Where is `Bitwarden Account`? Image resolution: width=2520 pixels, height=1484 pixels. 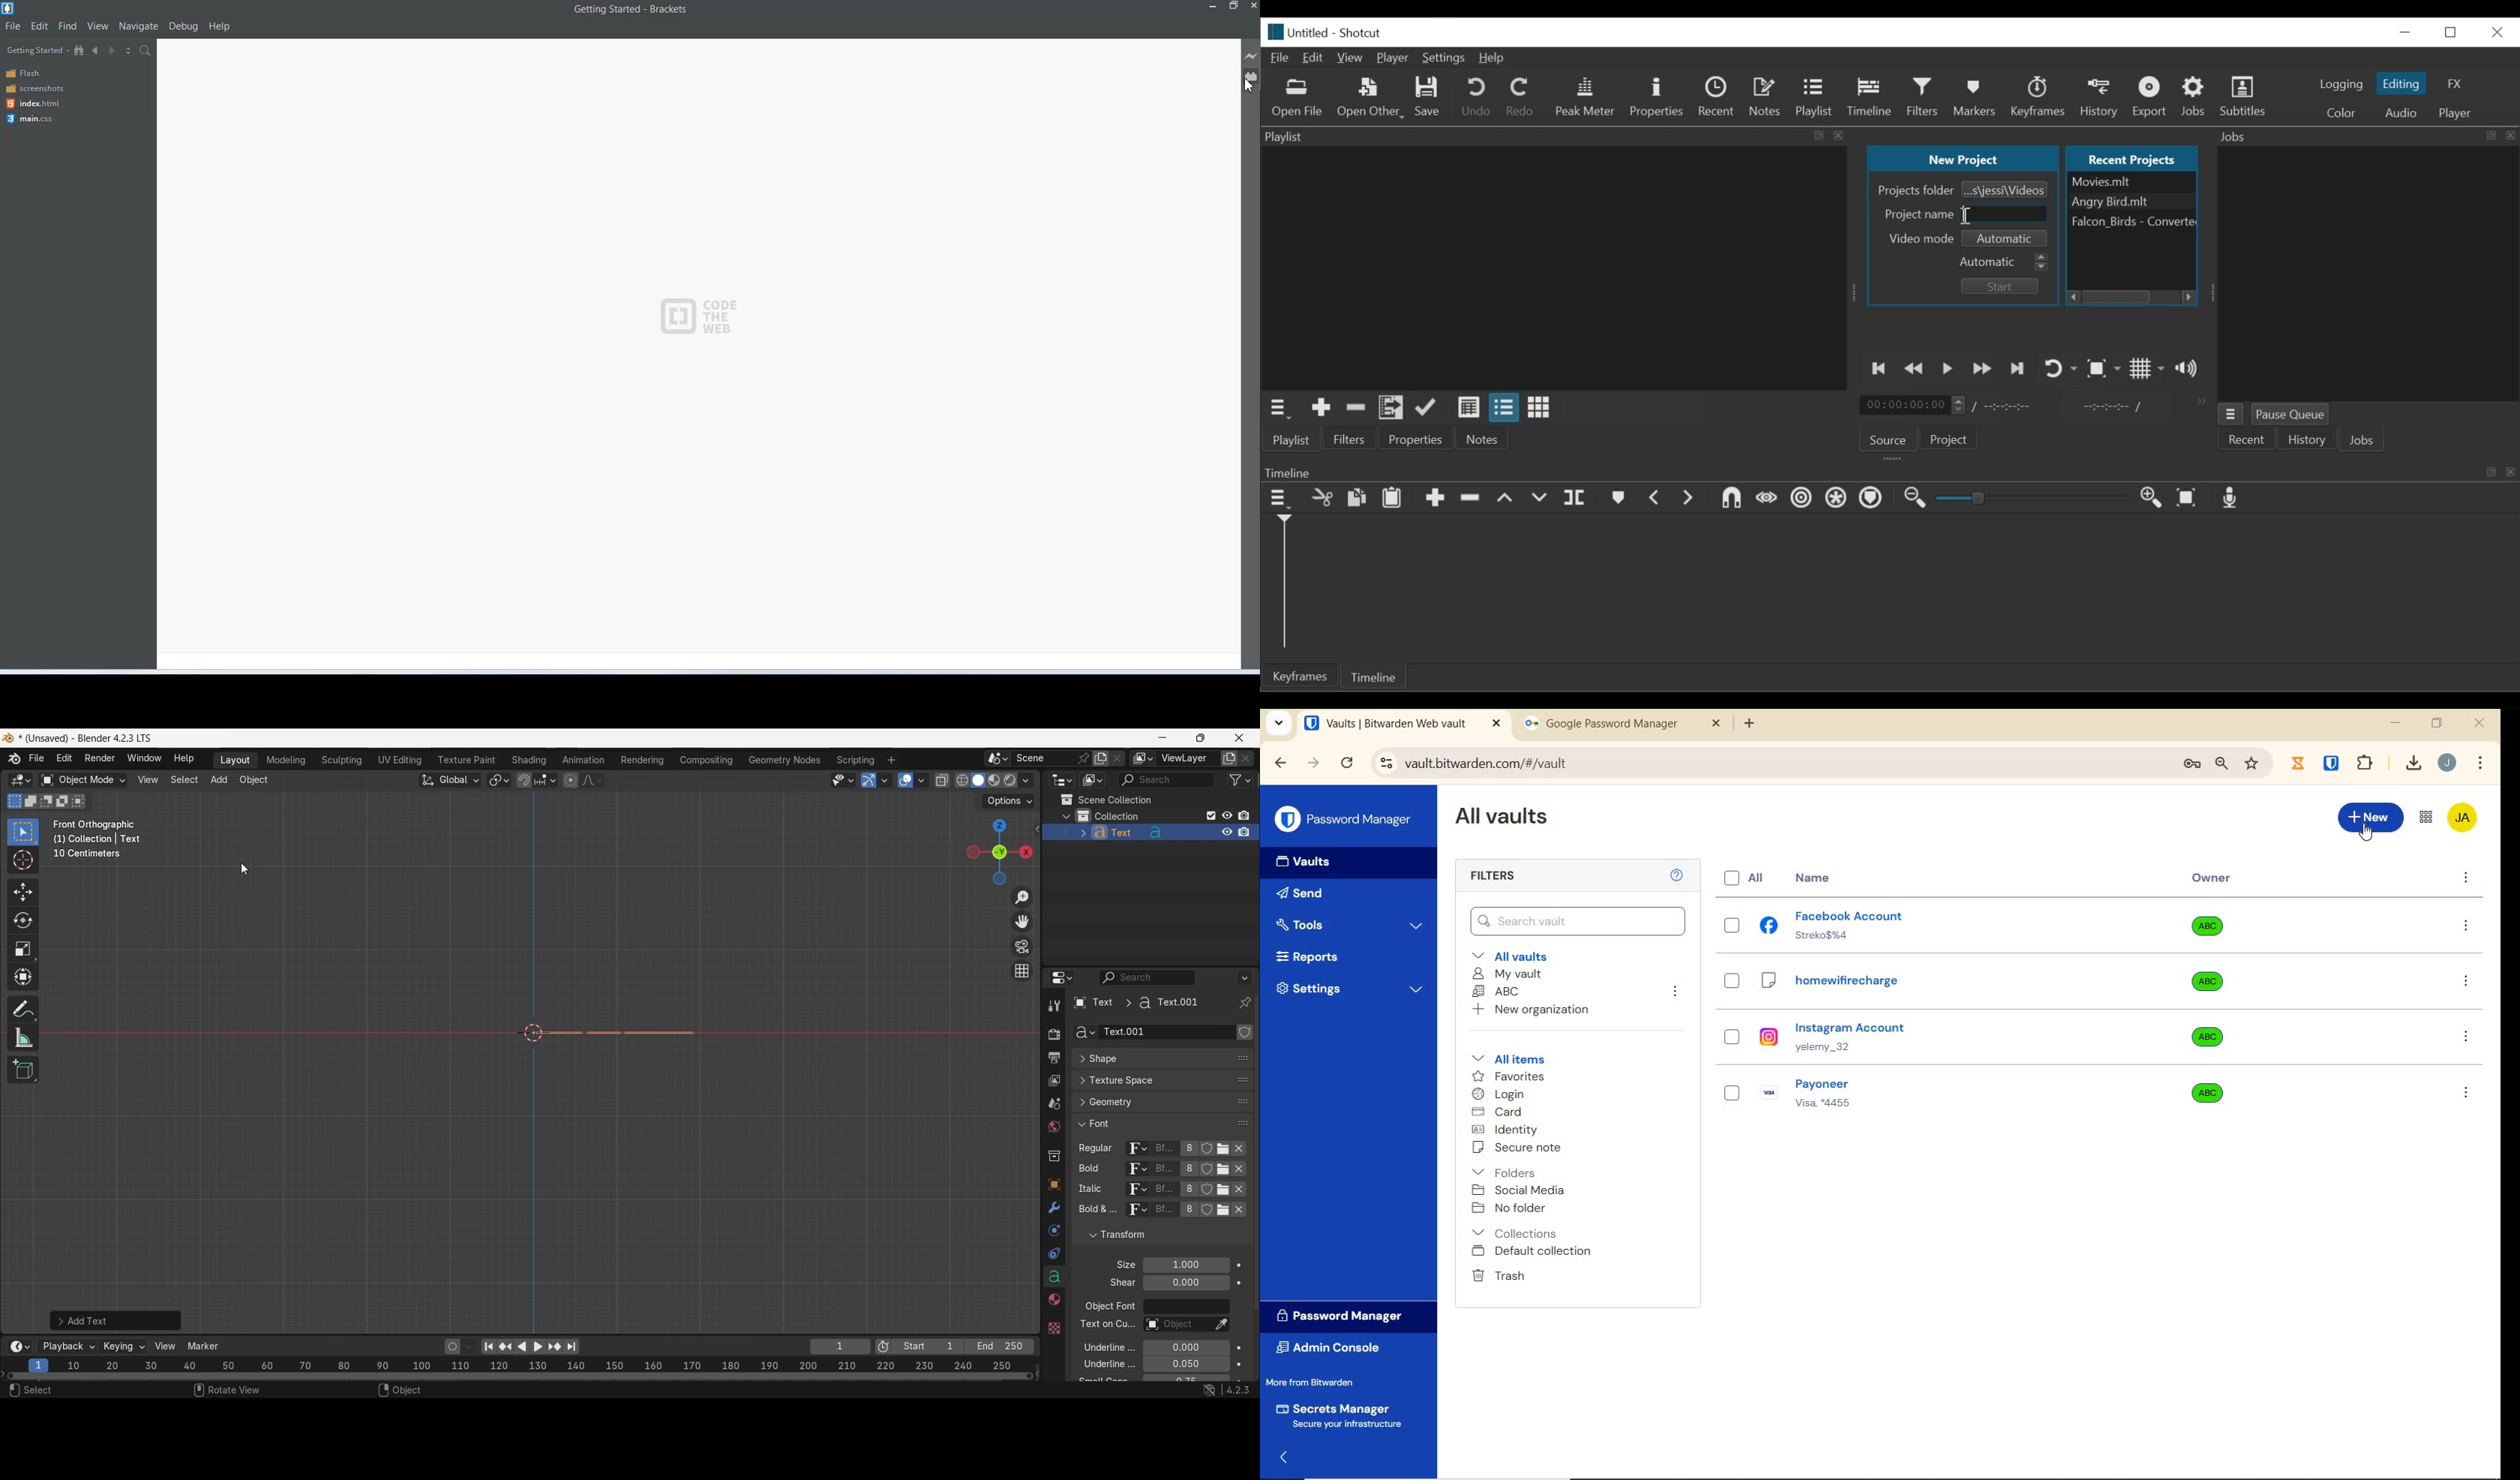
Bitwarden Account is located at coordinates (2462, 819).